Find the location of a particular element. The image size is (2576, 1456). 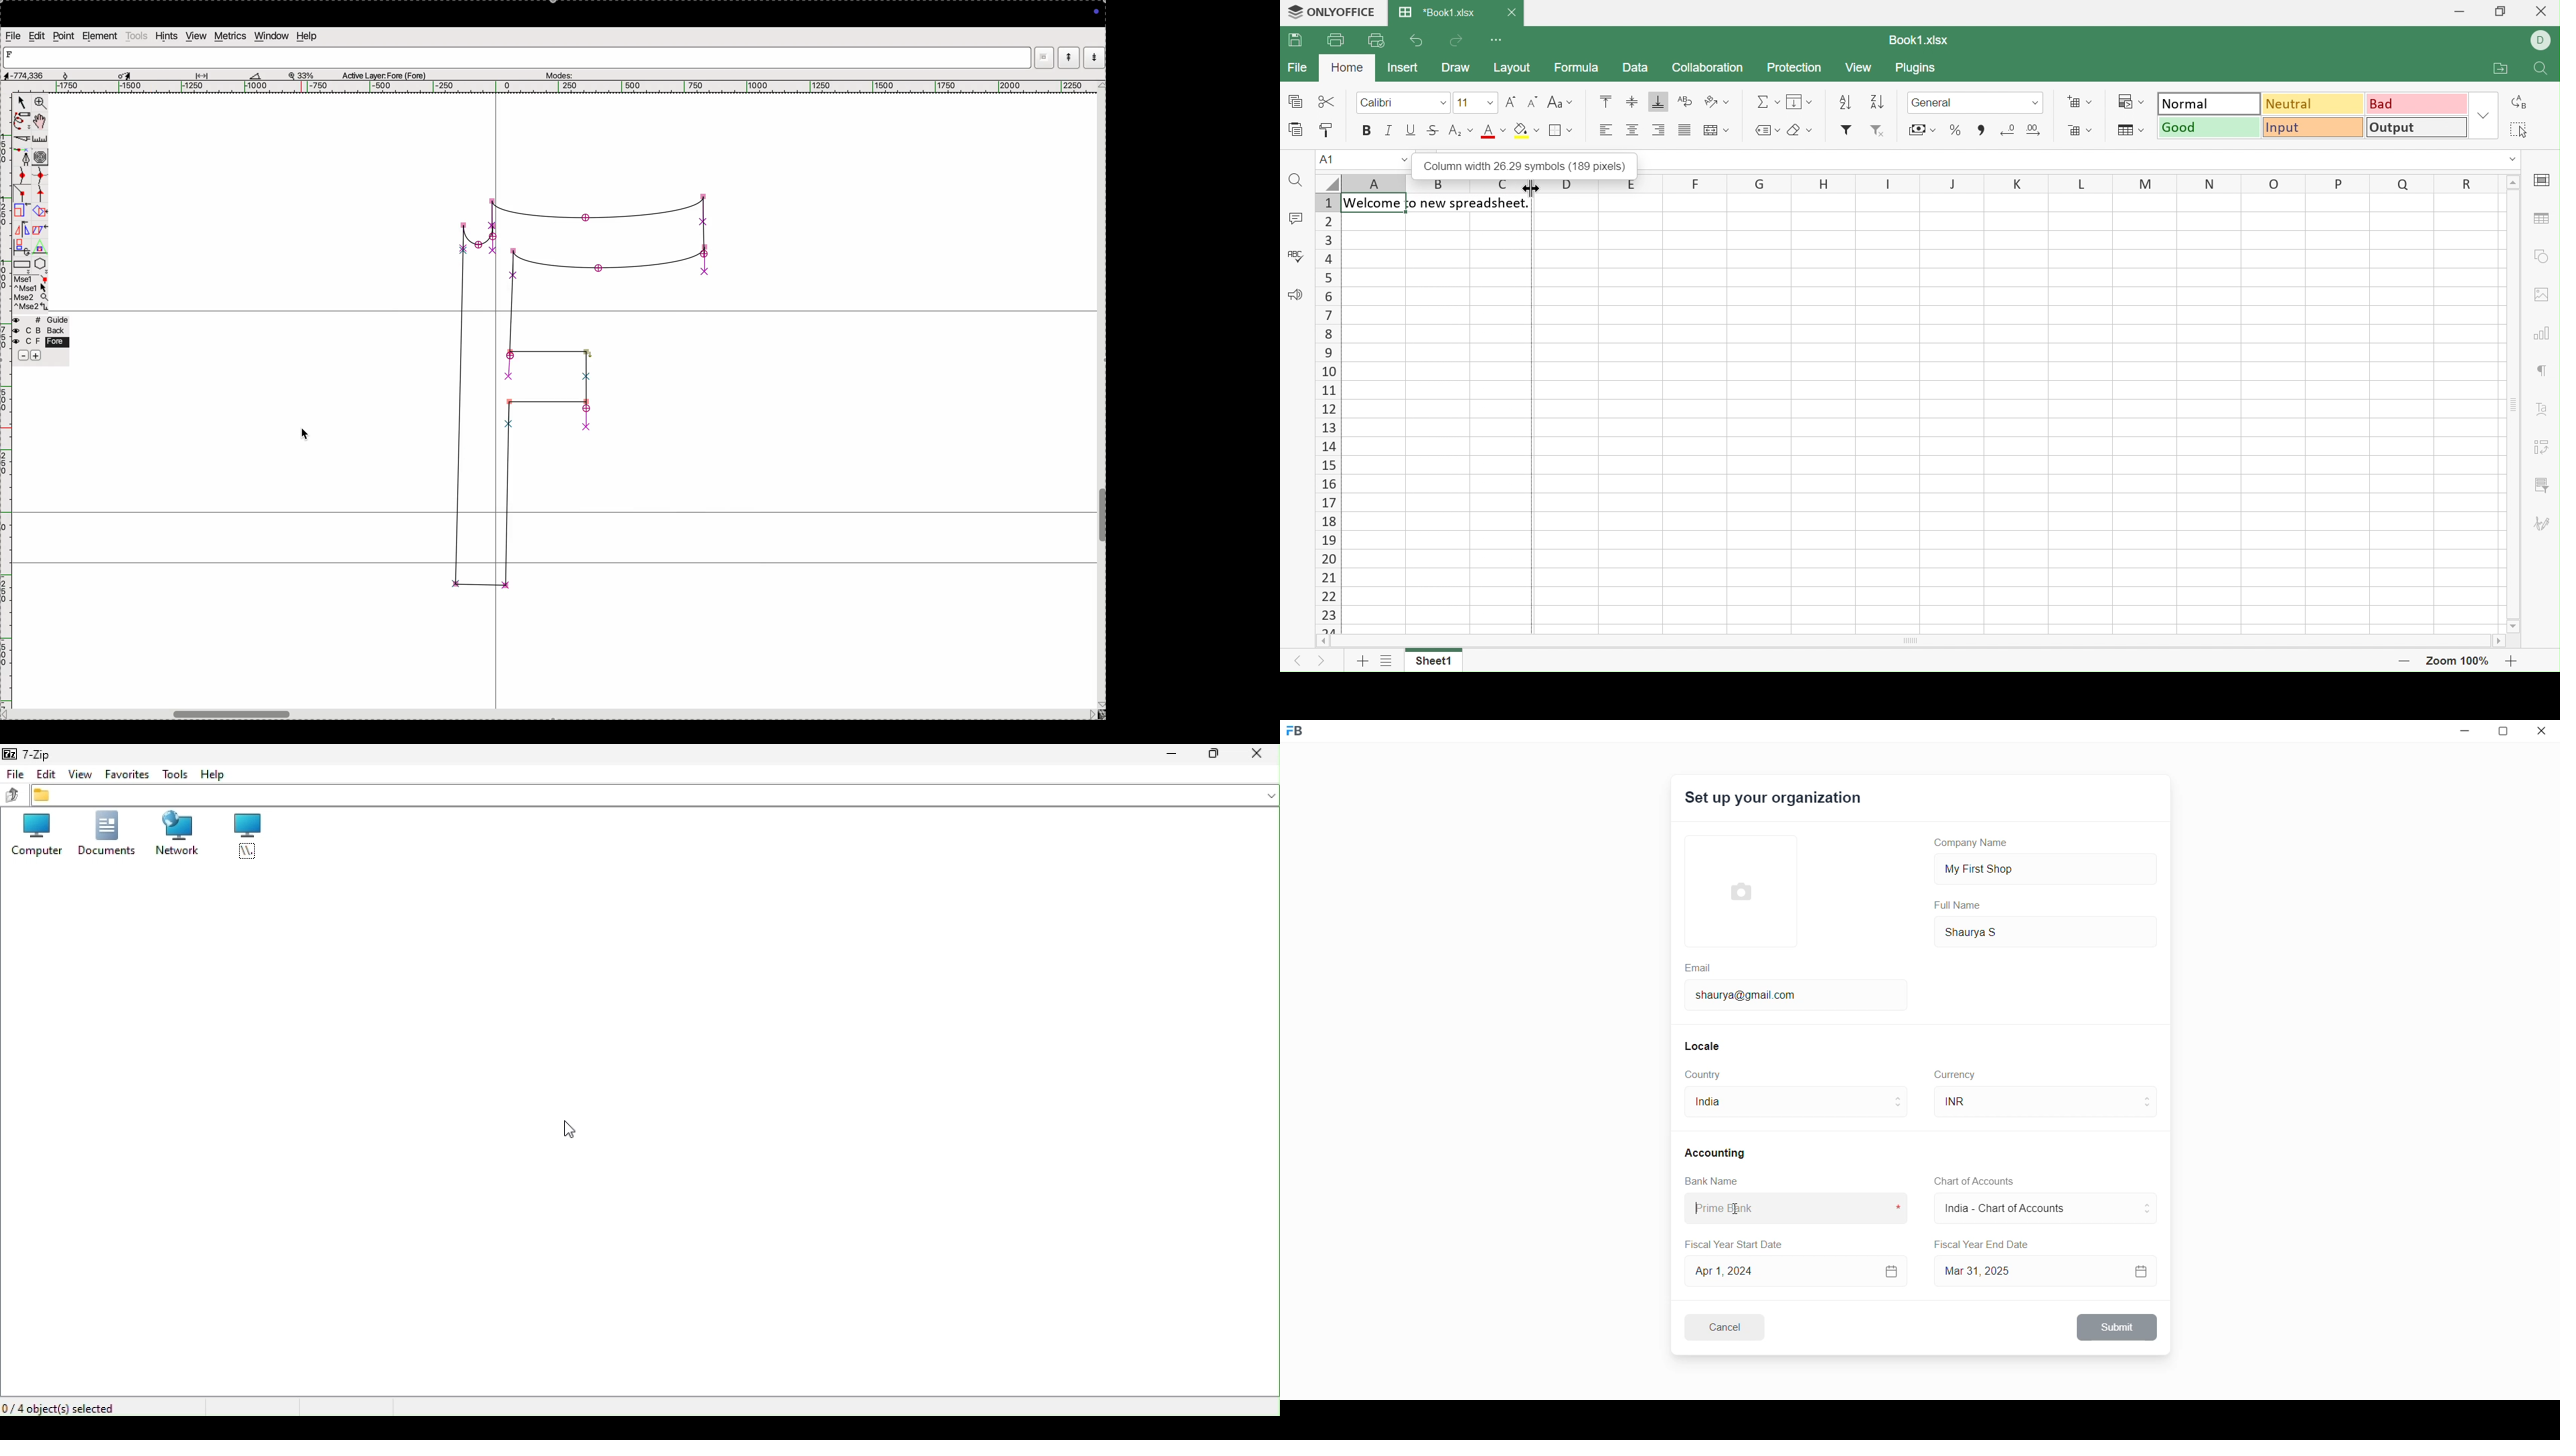

mirror is located at coordinates (30, 230).